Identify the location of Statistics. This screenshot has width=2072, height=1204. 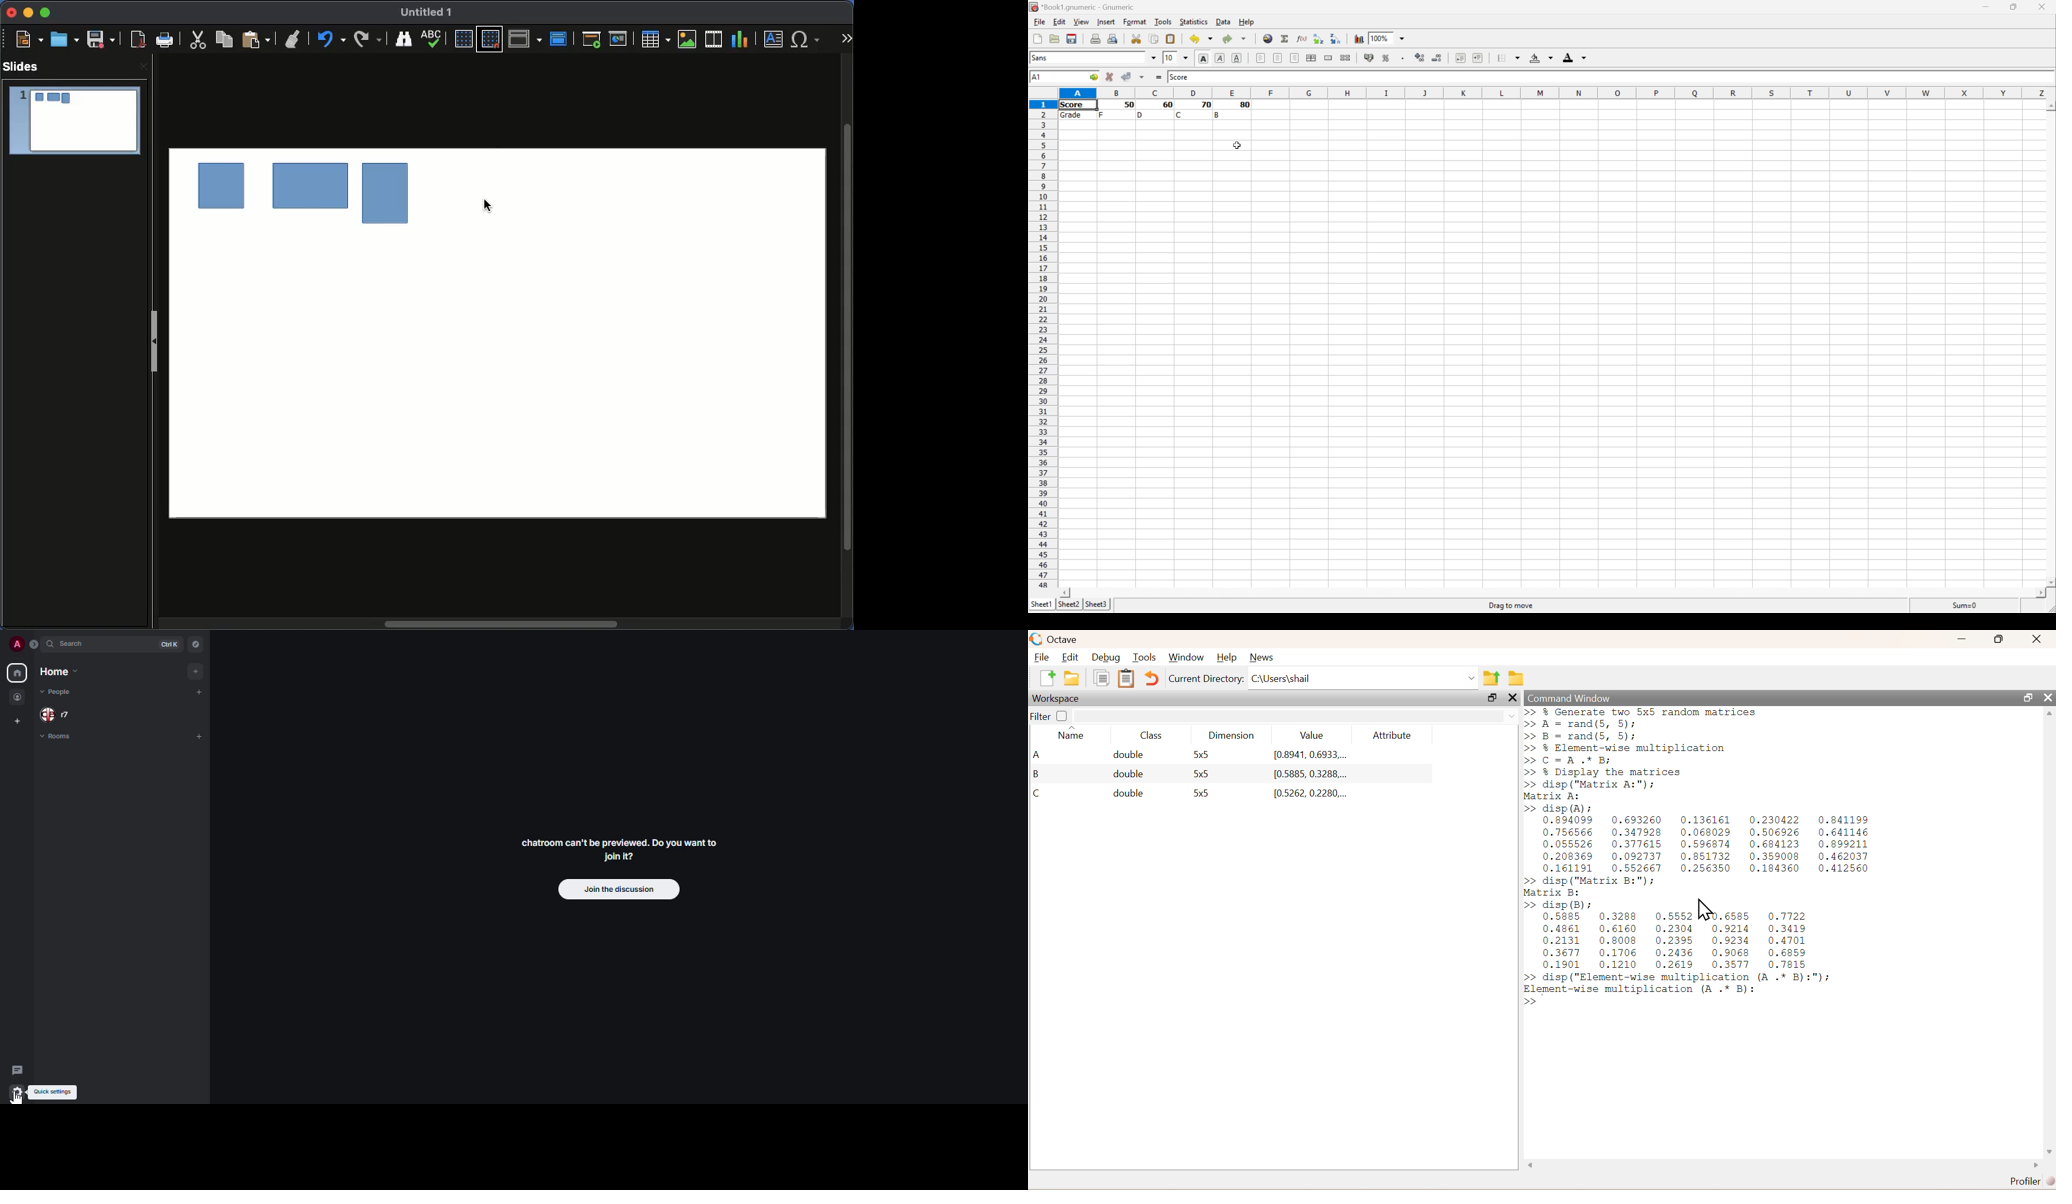
(1194, 20).